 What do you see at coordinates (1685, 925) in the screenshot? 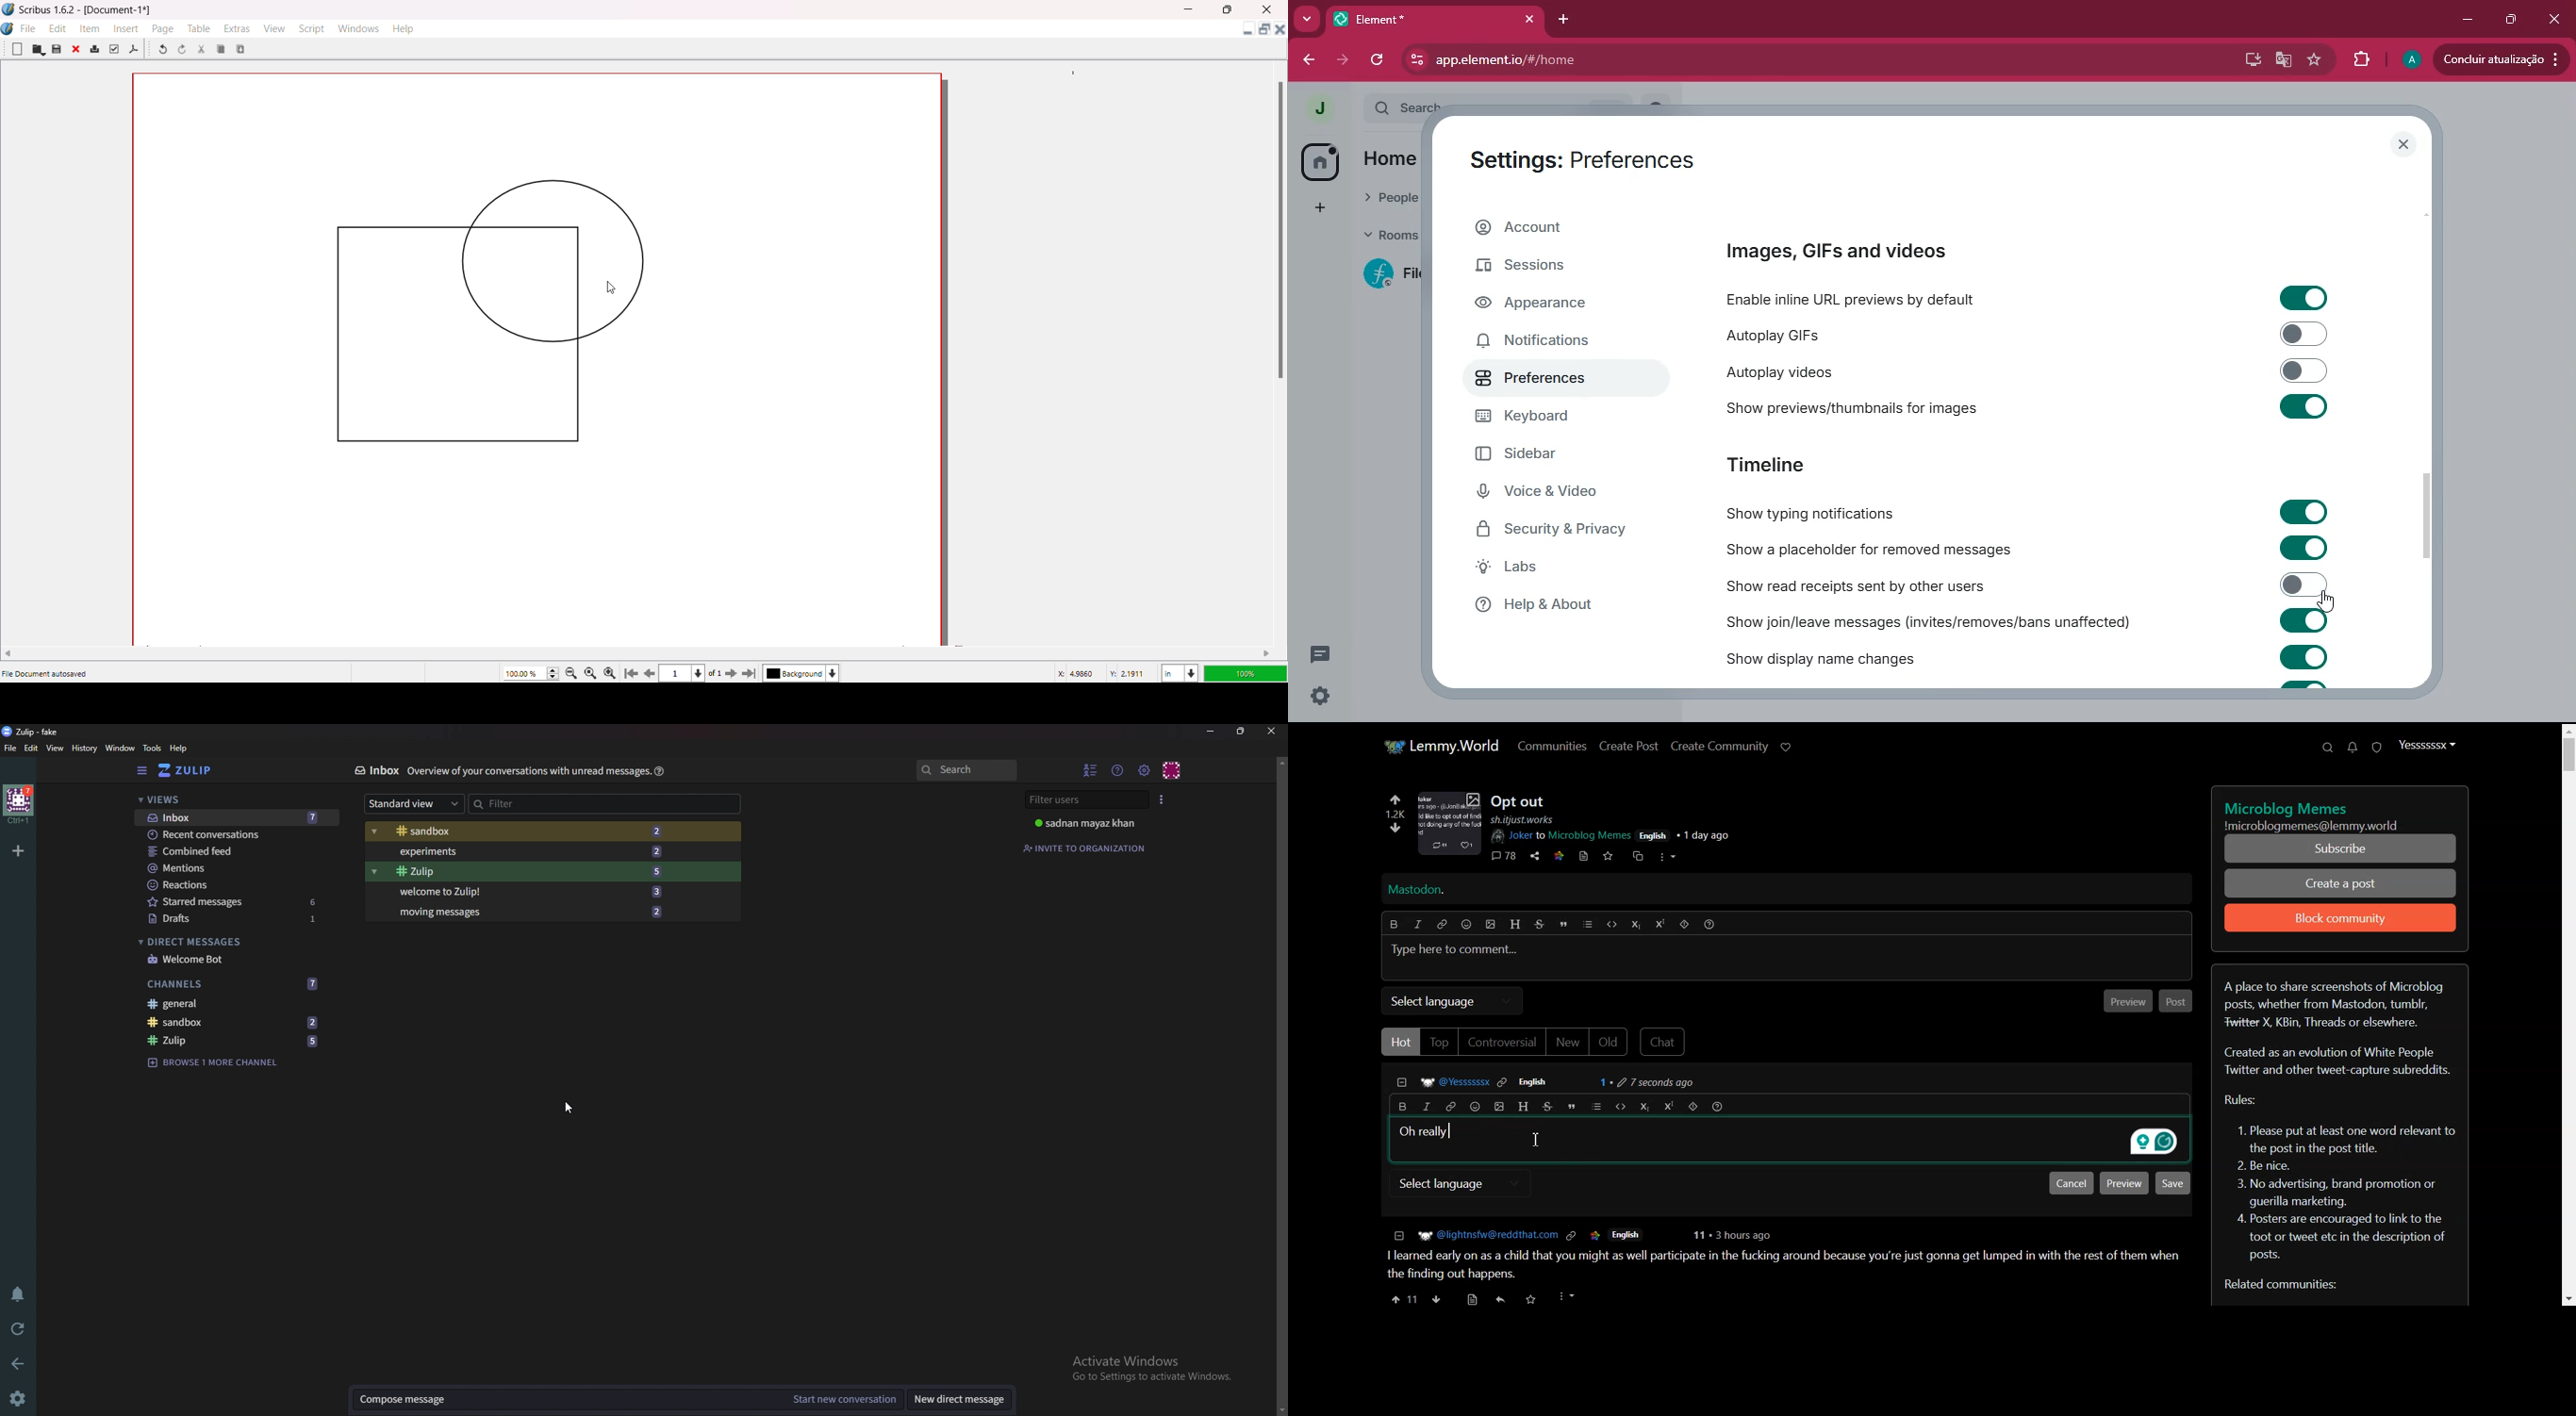
I see `Spoiler` at bounding box center [1685, 925].